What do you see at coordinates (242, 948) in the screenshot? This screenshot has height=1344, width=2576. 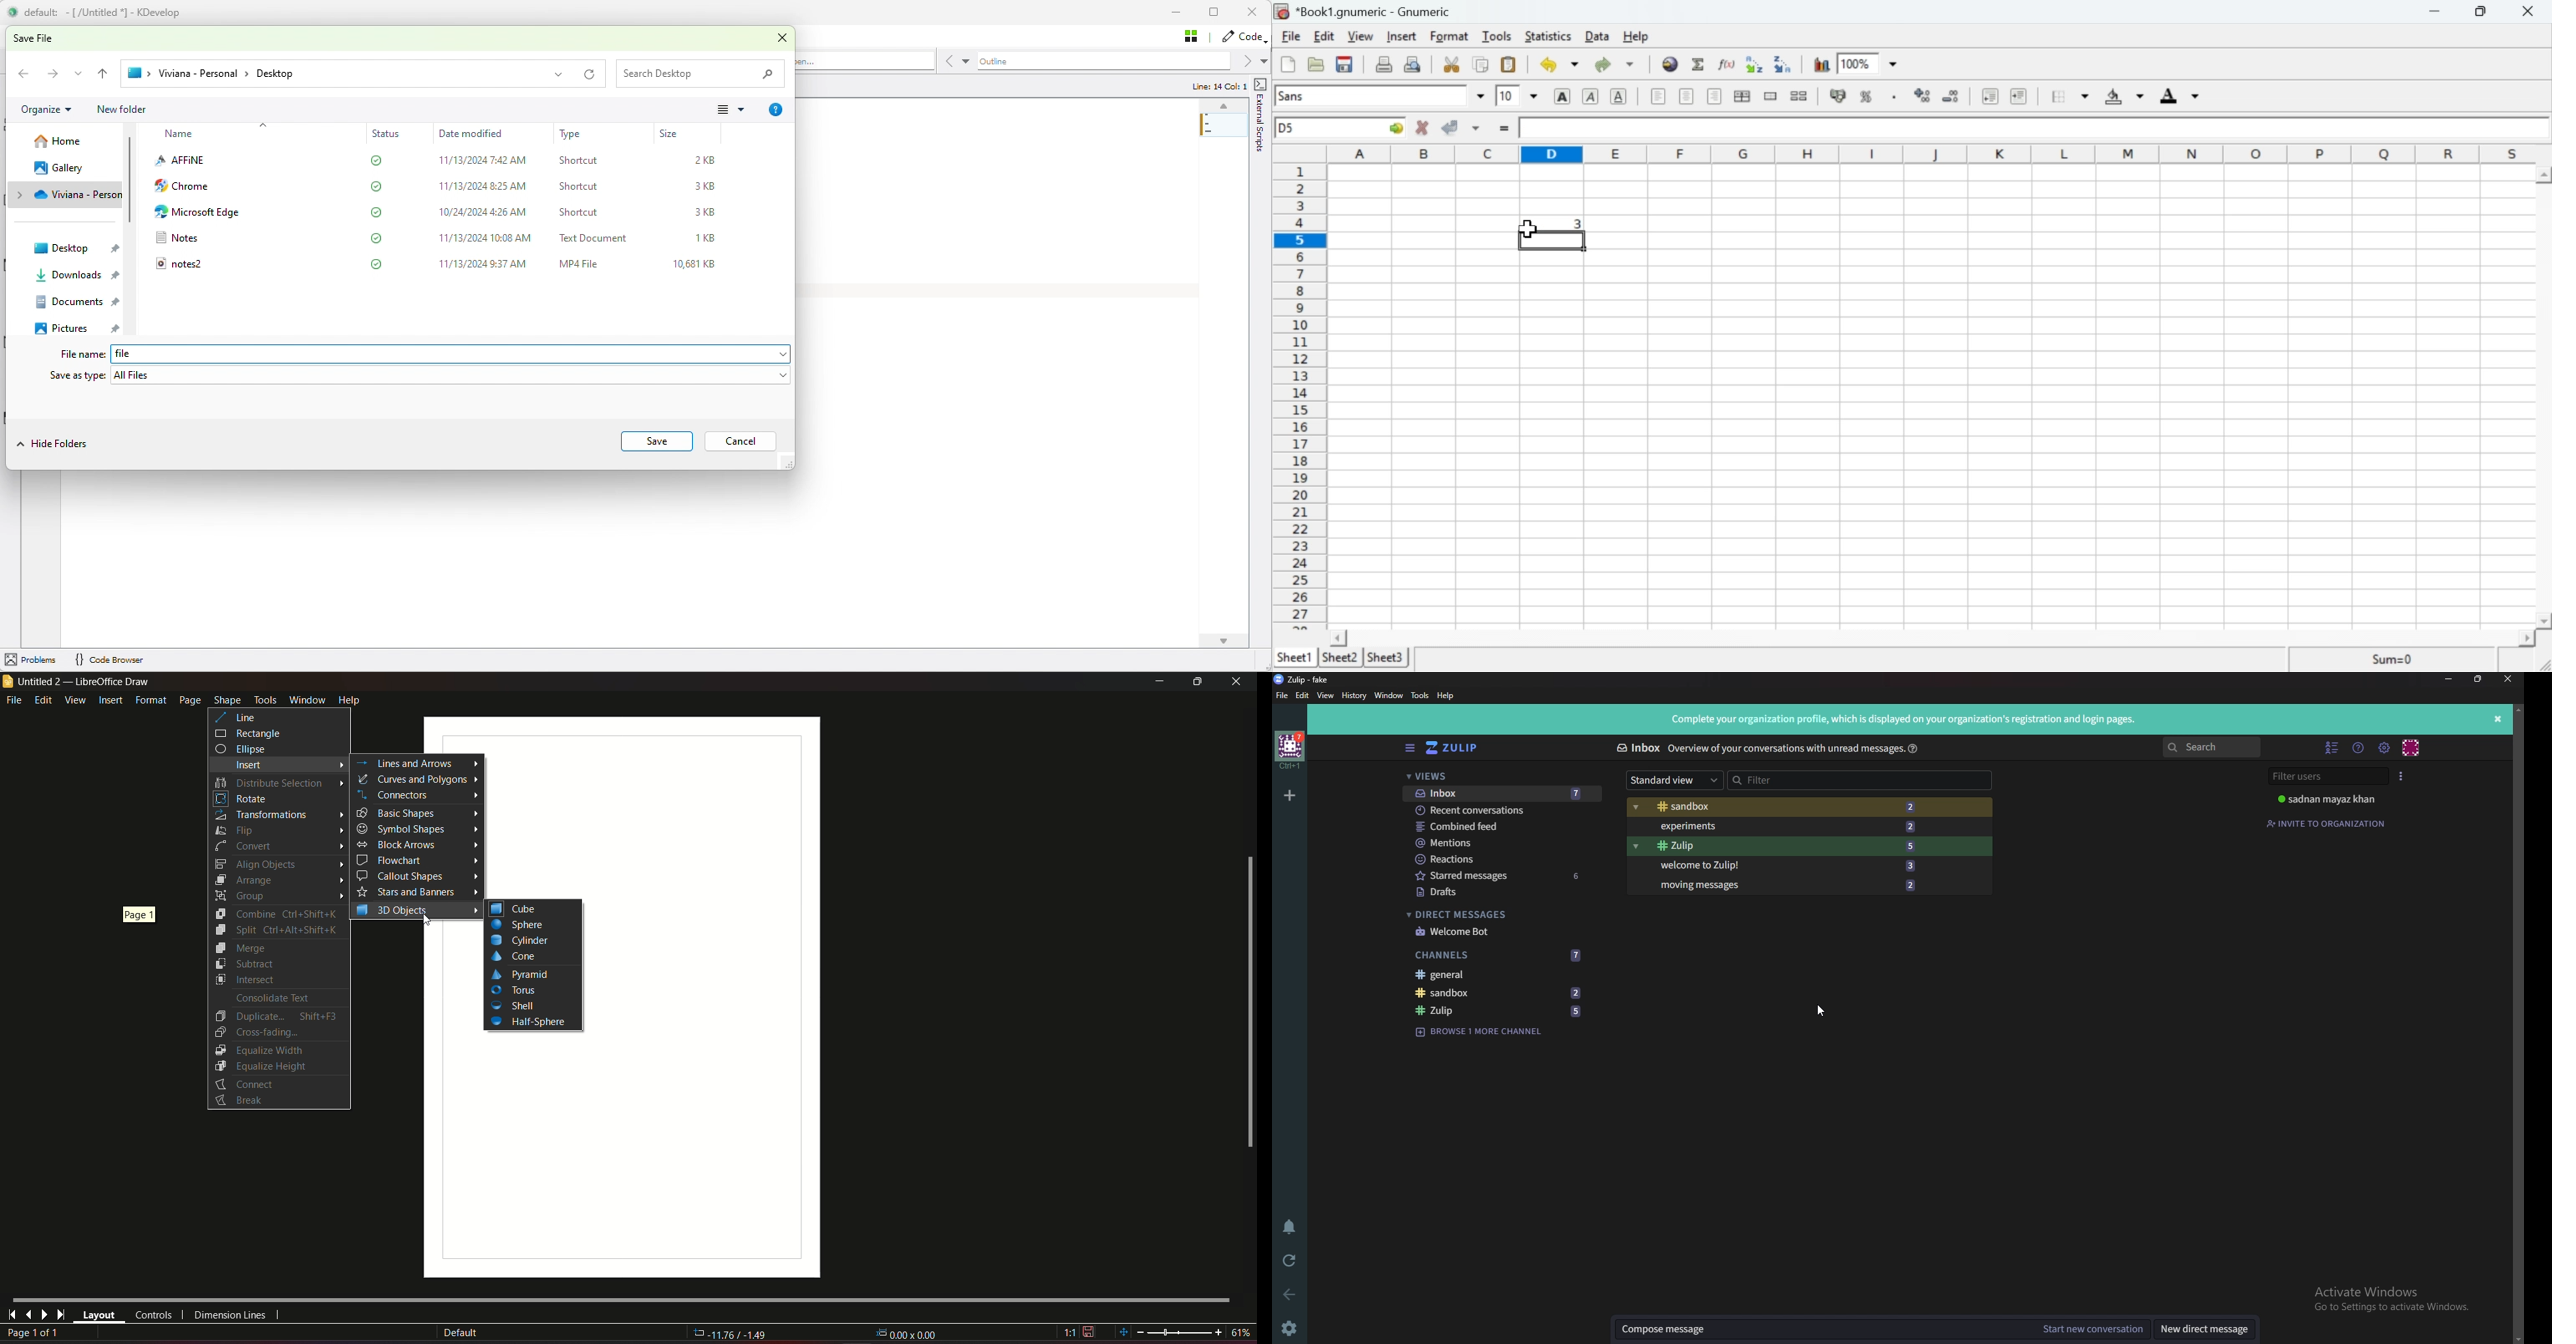 I see `Merge` at bounding box center [242, 948].